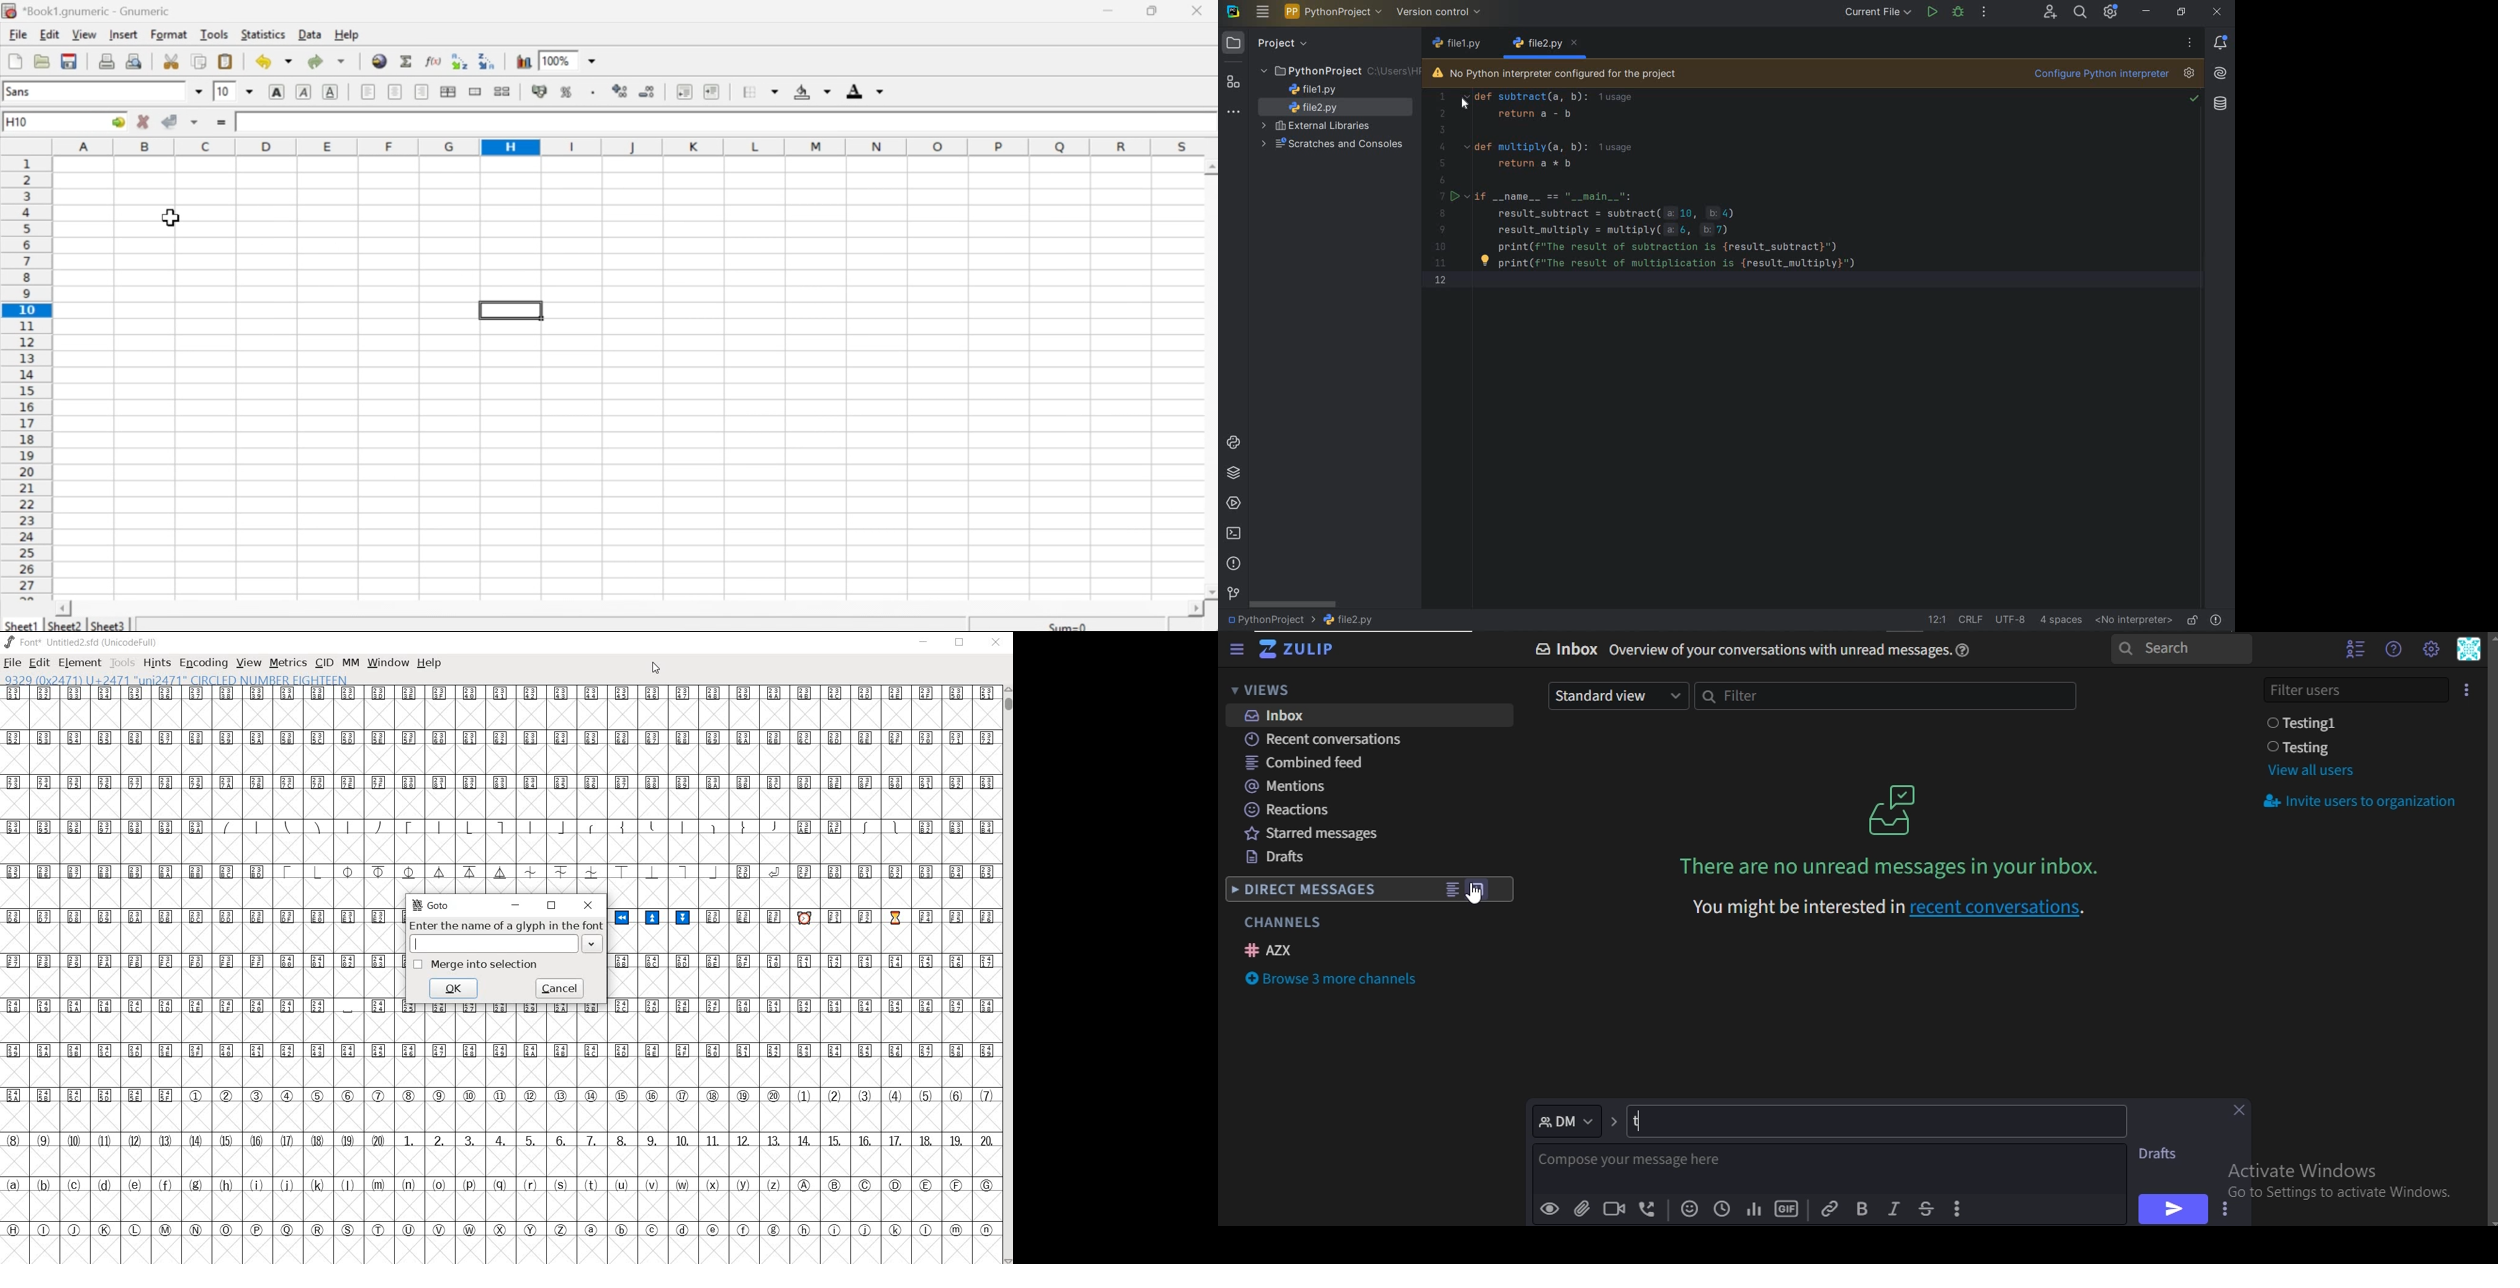  Describe the element at coordinates (2133, 620) in the screenshot. I see `no interpreter` at that location.